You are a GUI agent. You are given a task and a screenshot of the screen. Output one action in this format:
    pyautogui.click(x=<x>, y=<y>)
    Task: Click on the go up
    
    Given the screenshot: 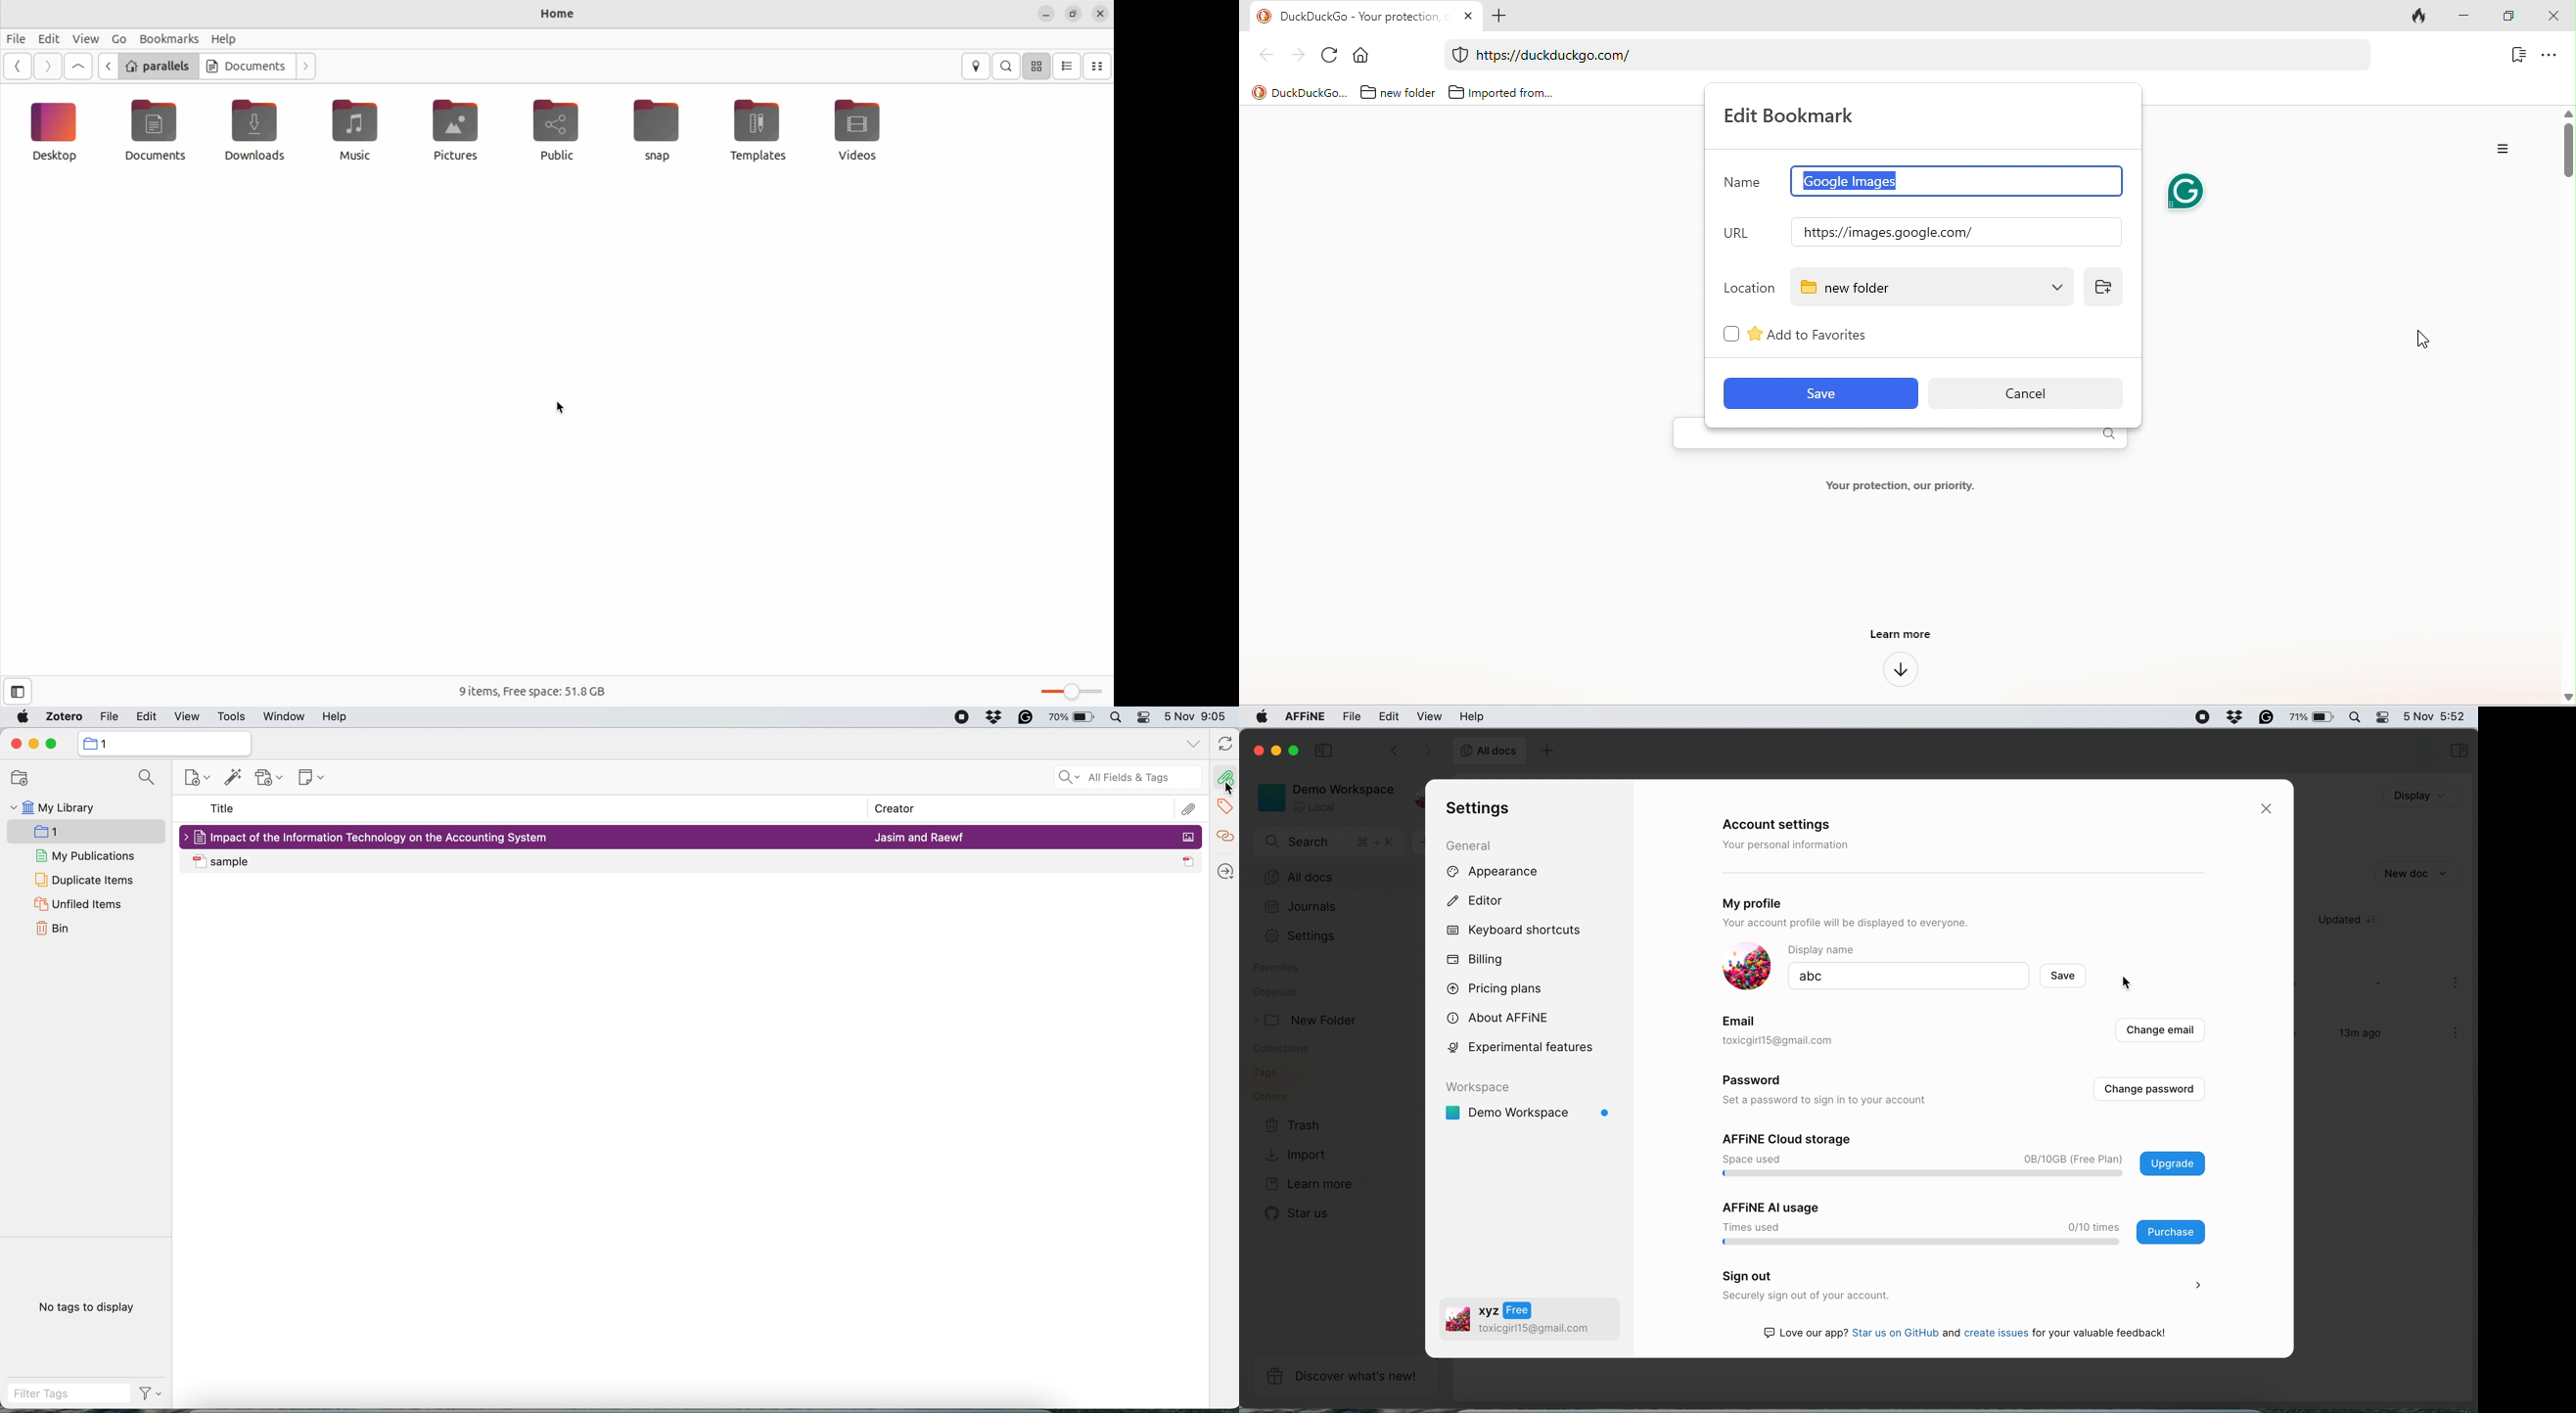 What is the action you would take?
    pyautogui.click(x=78, y=66)
    